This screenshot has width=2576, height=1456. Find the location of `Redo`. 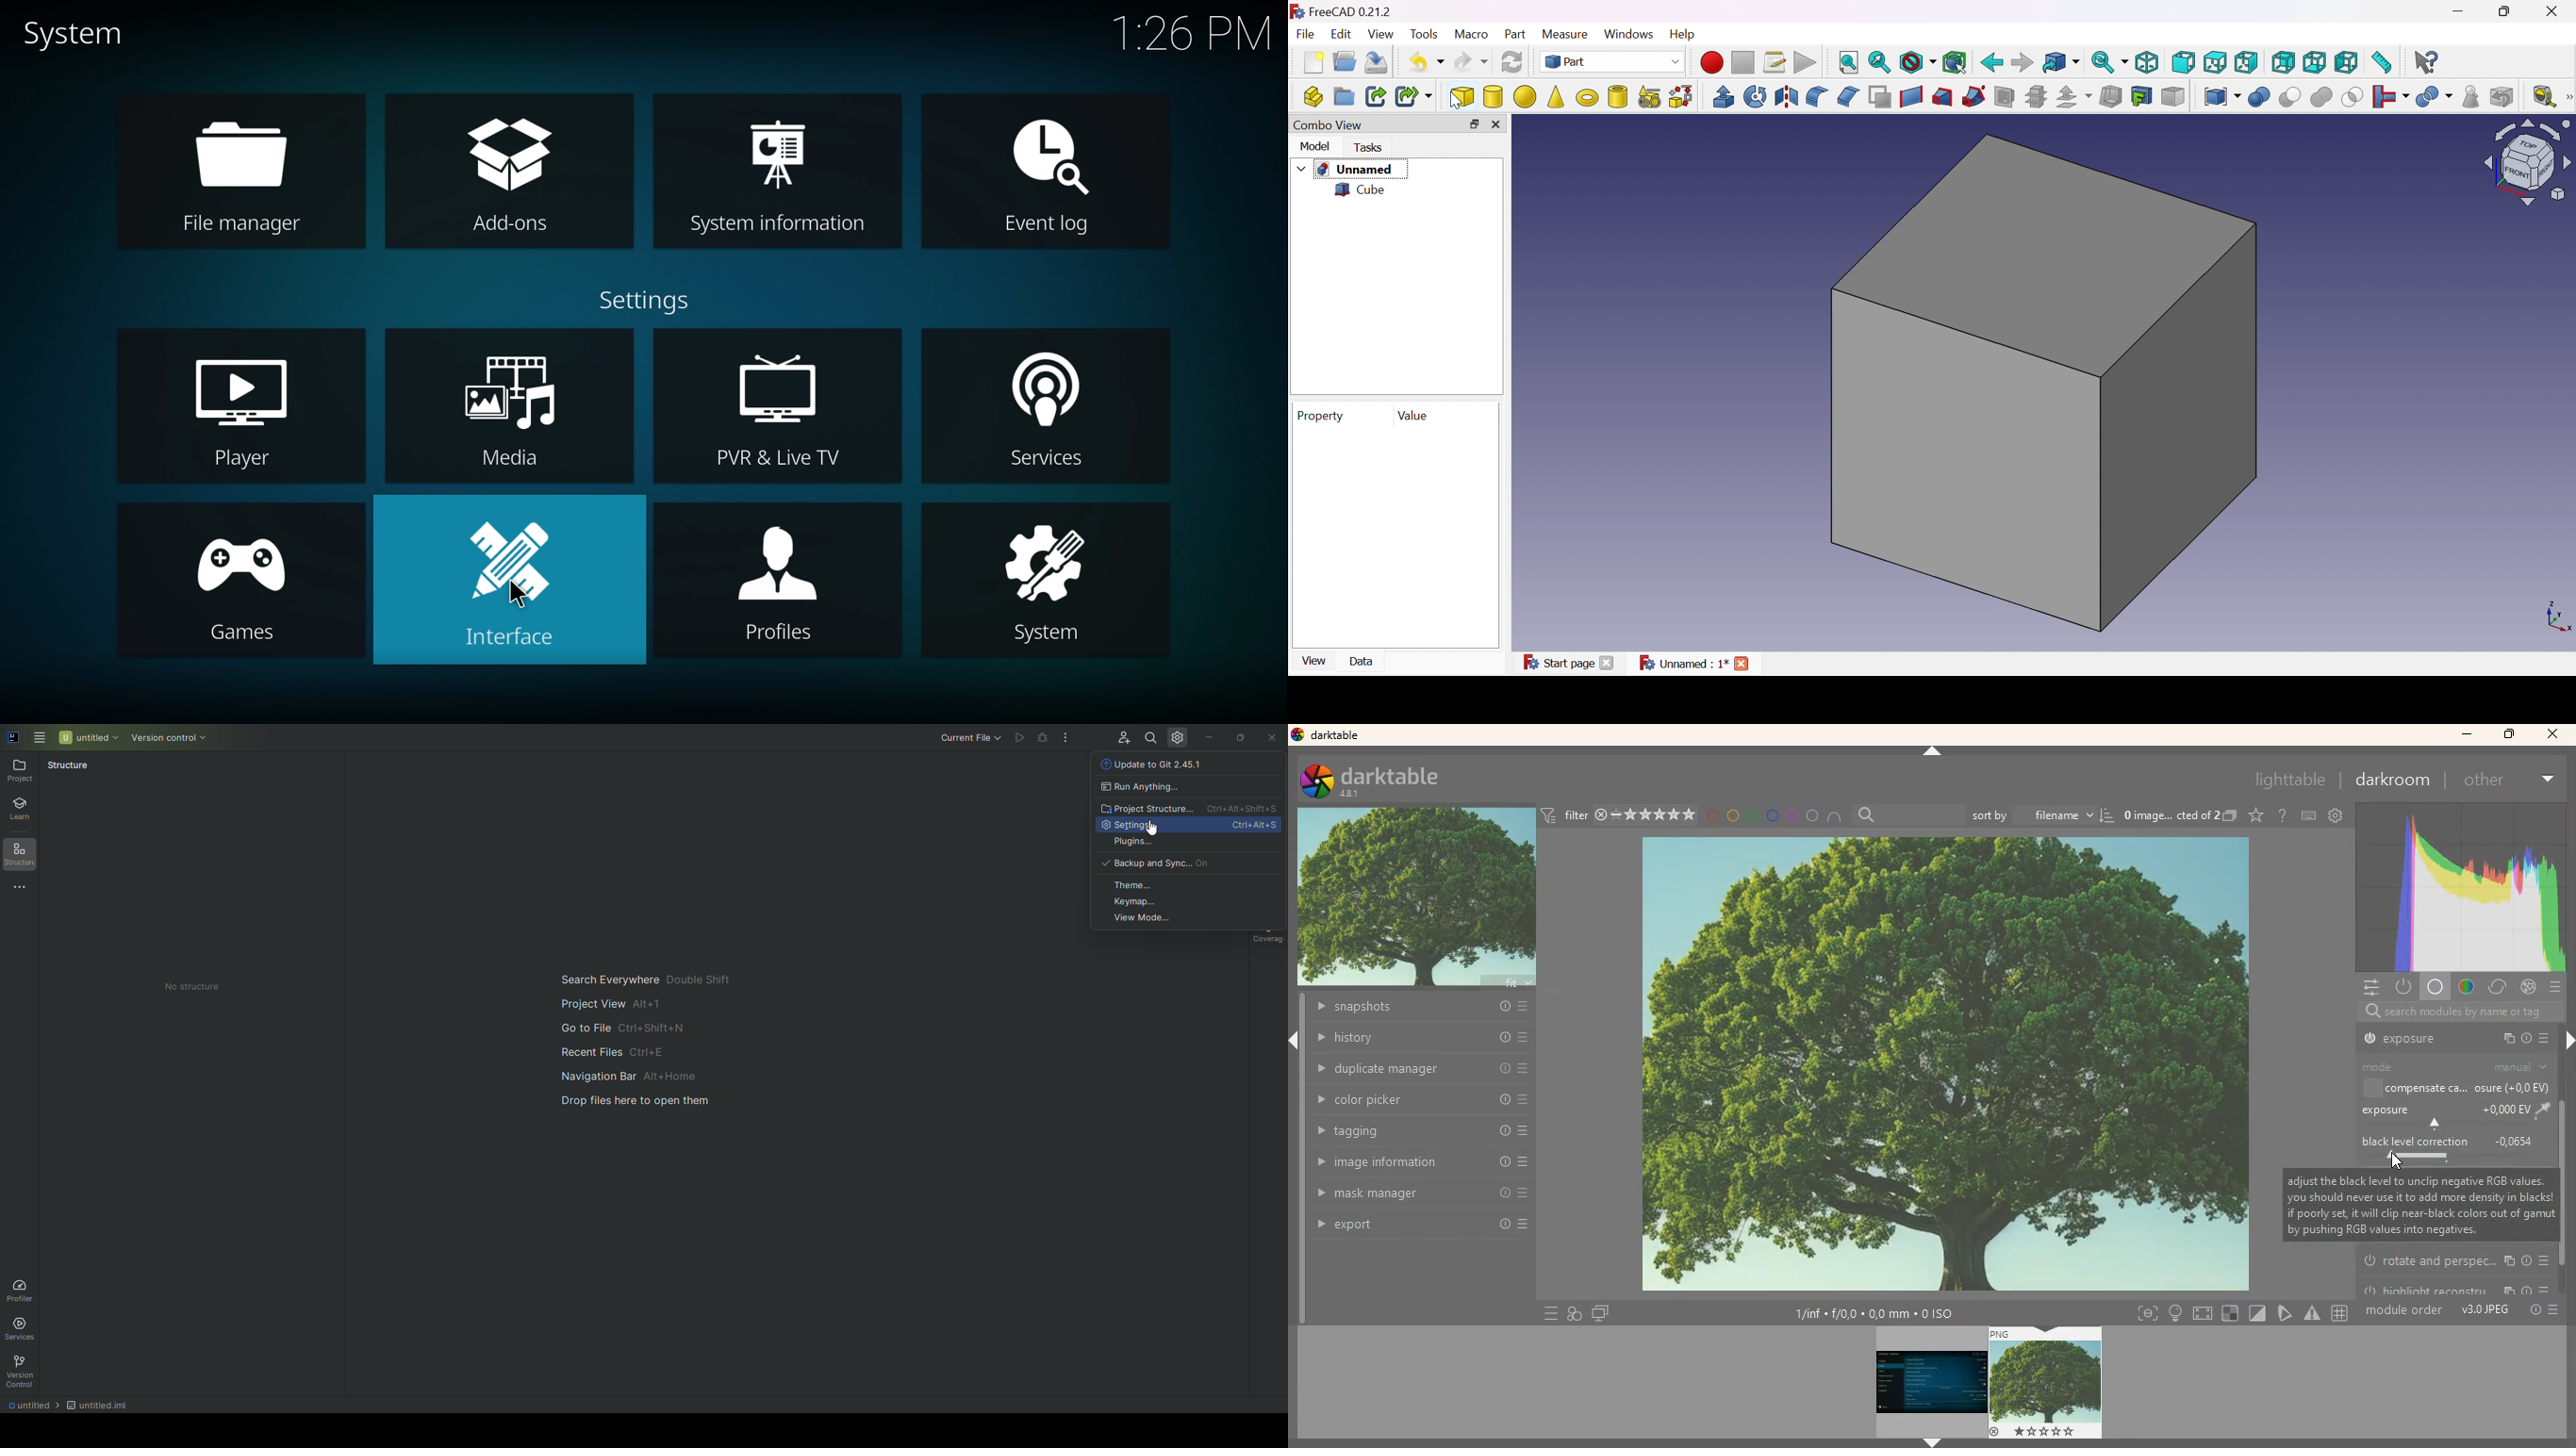

Redo is located at coordinates (1469, 64).